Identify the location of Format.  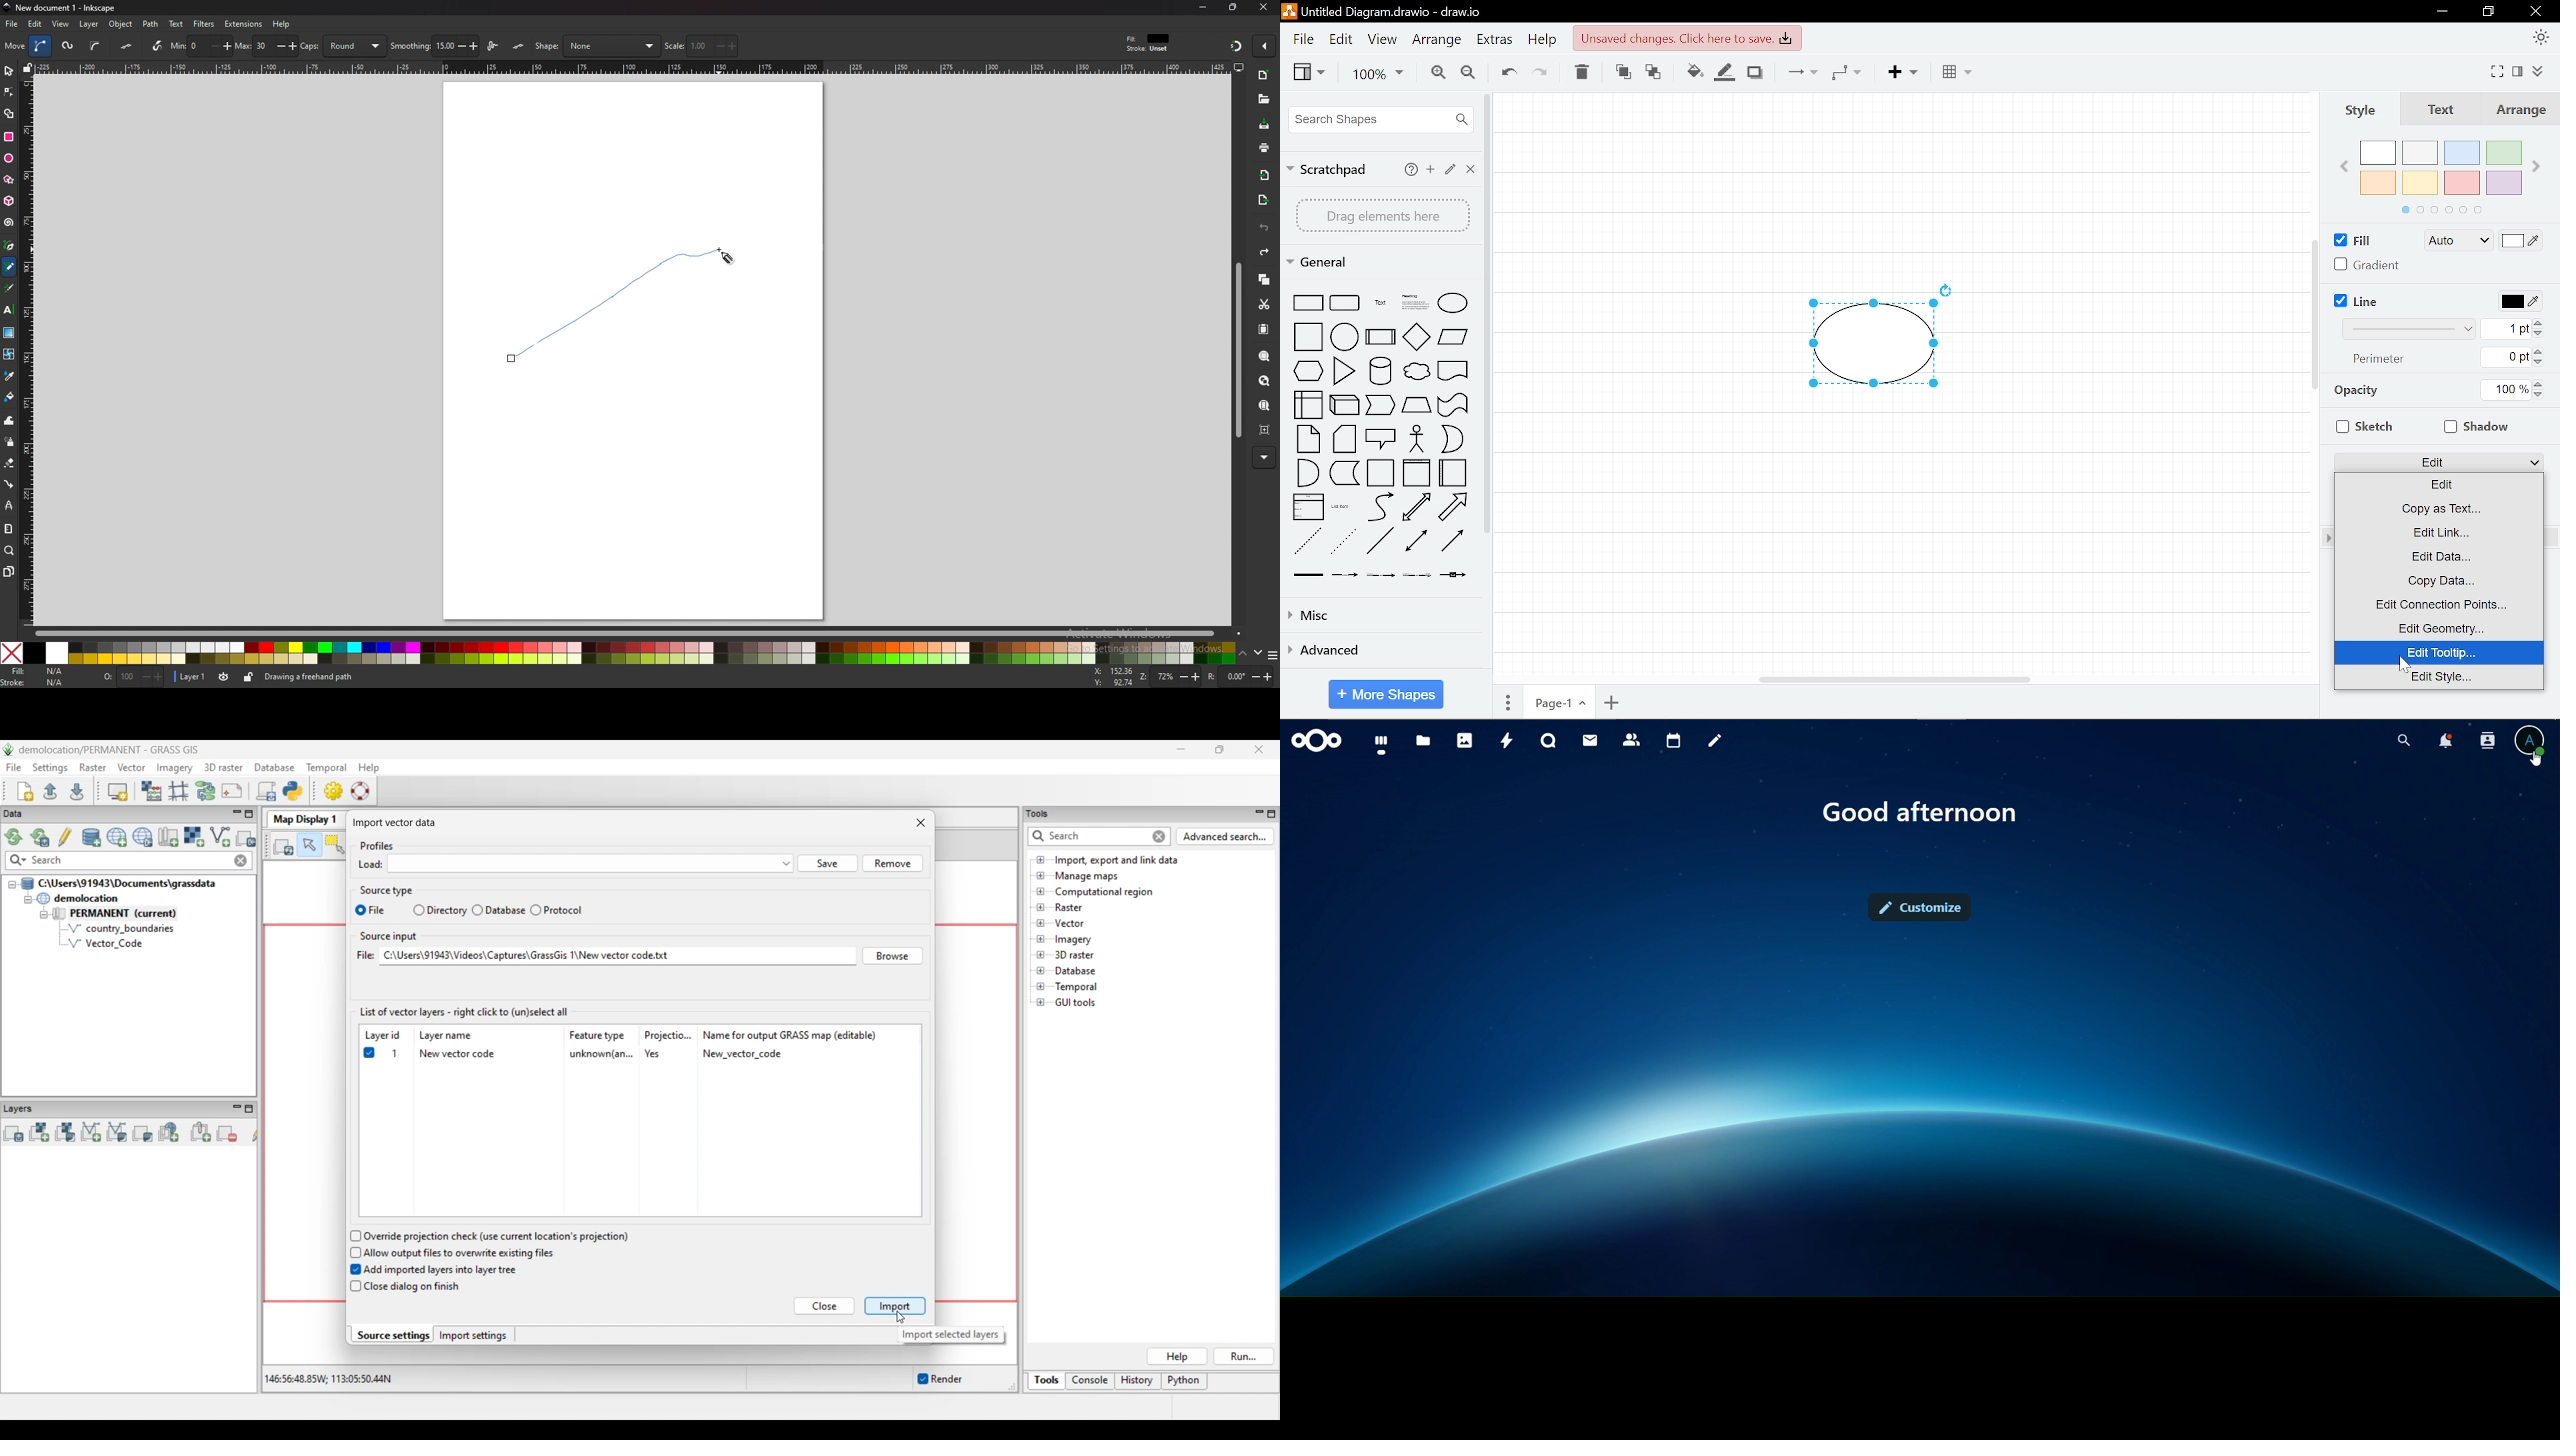
(2517, 72).